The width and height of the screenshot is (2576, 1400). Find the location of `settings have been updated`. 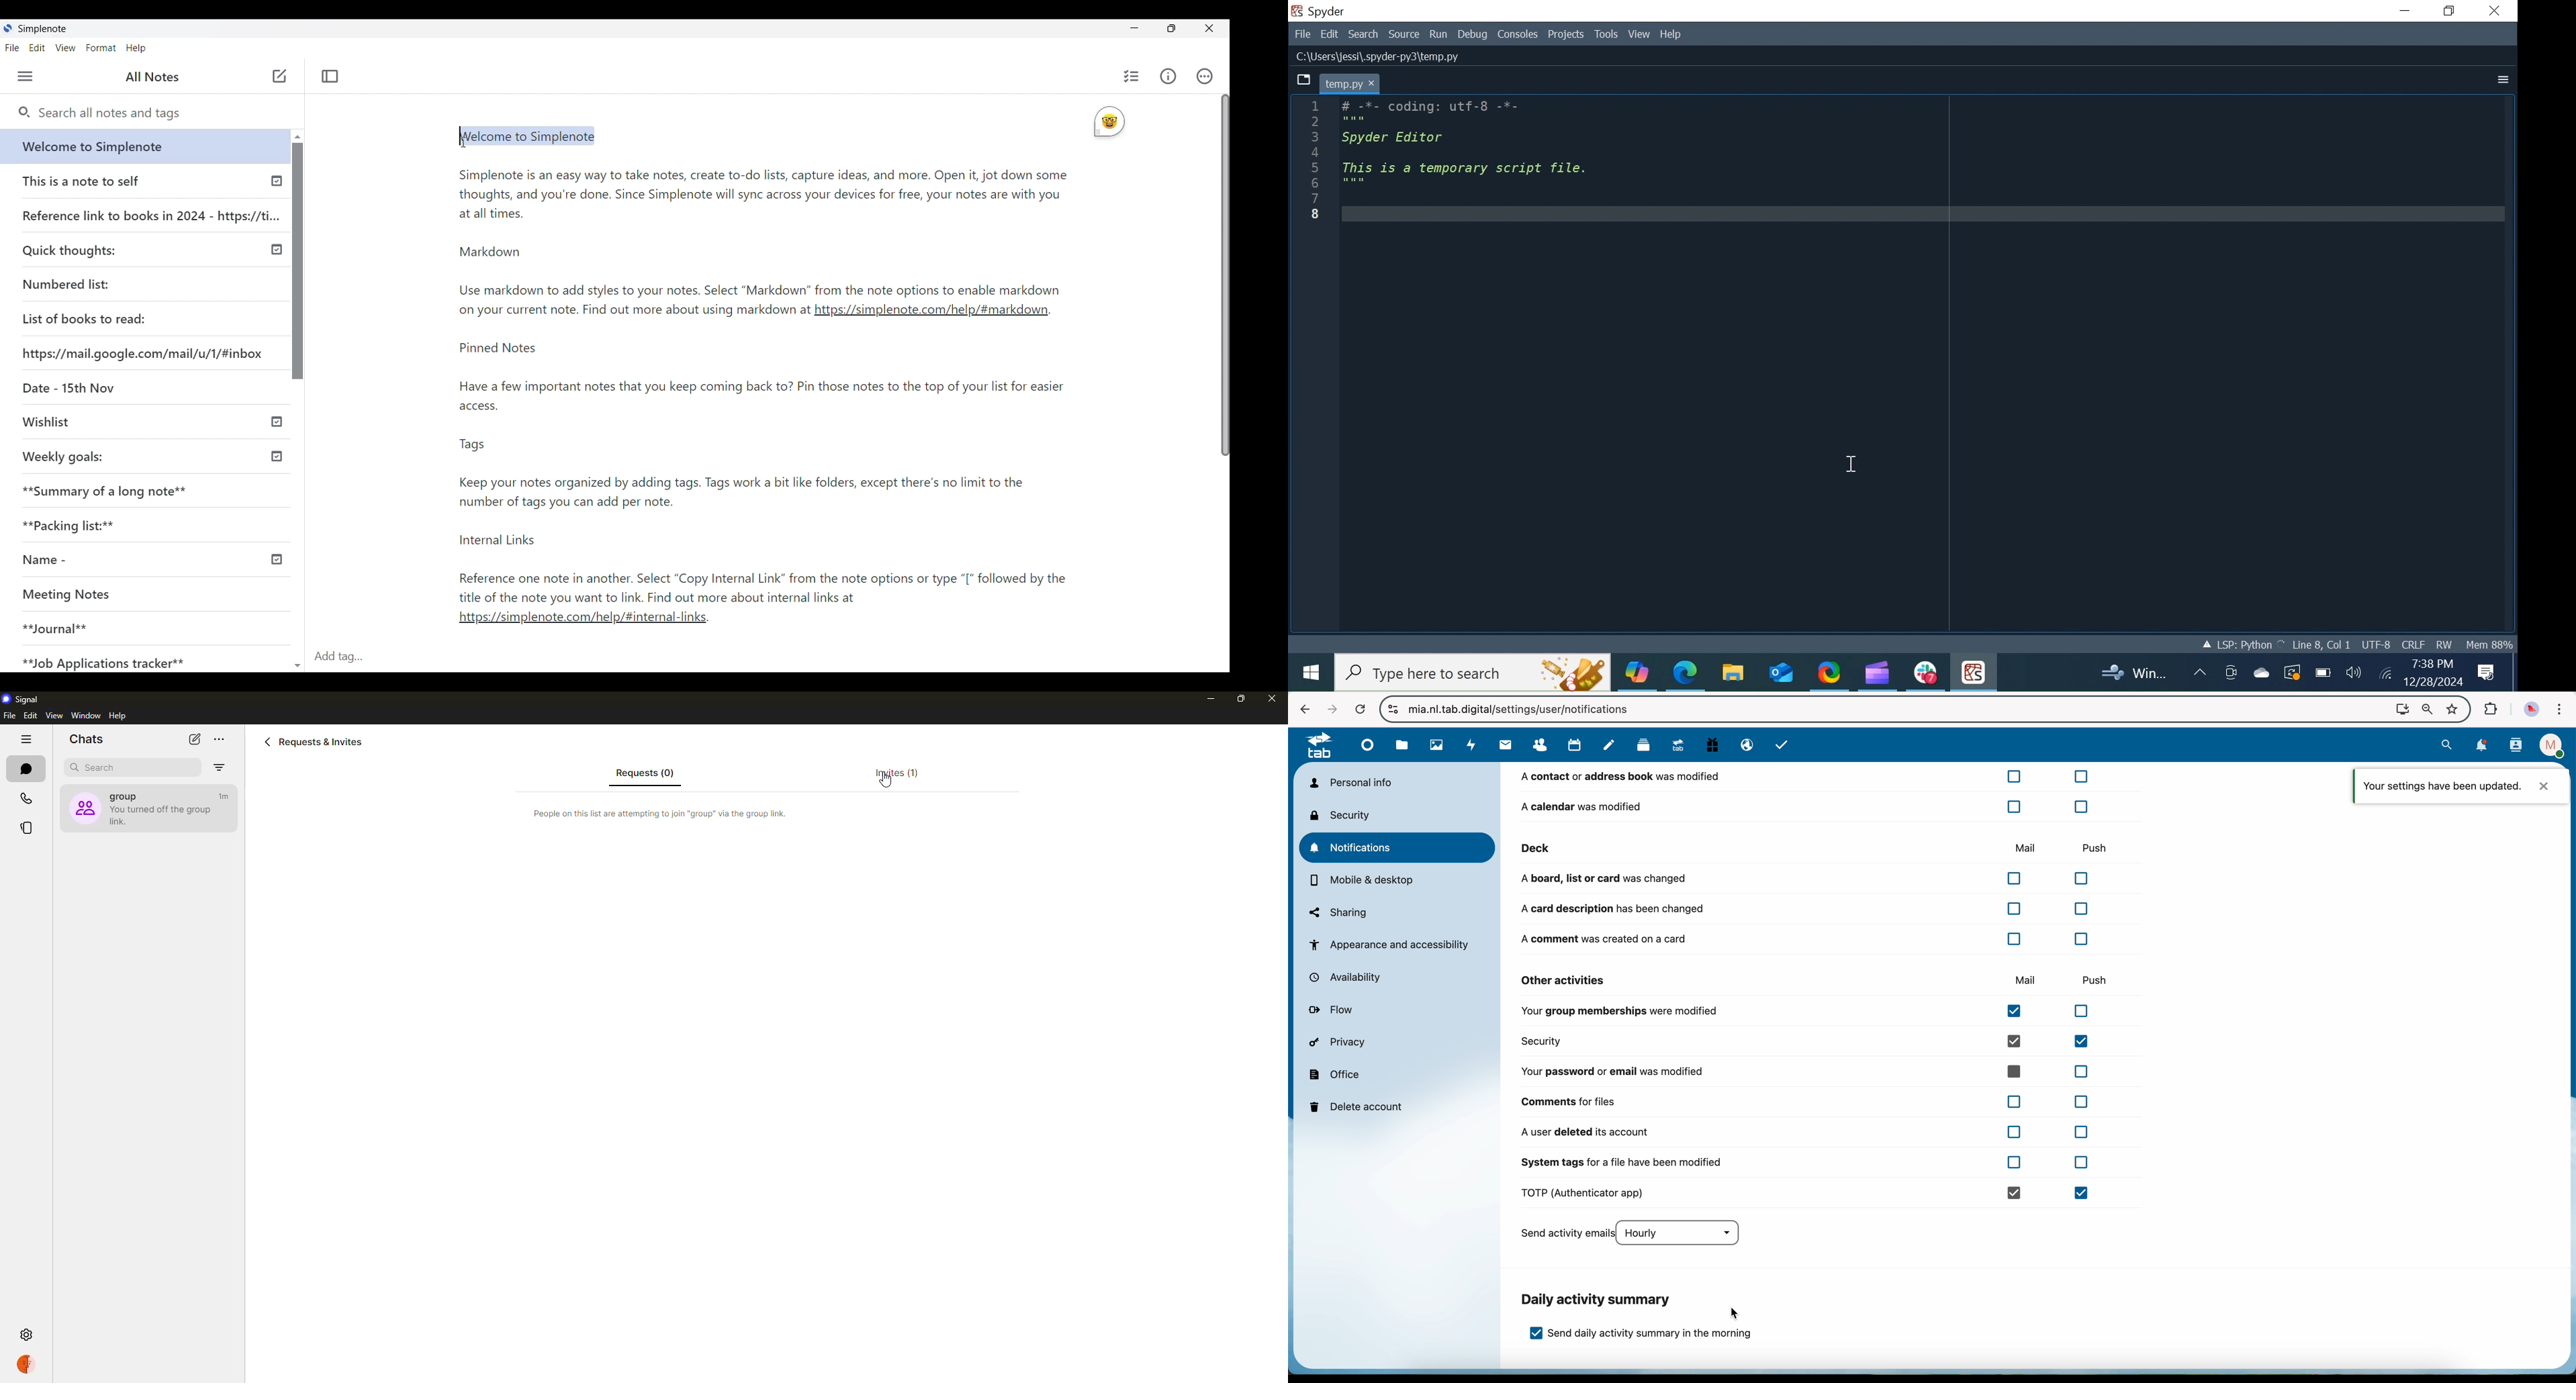

settings have been updated is located at coordinates (2462, 785).